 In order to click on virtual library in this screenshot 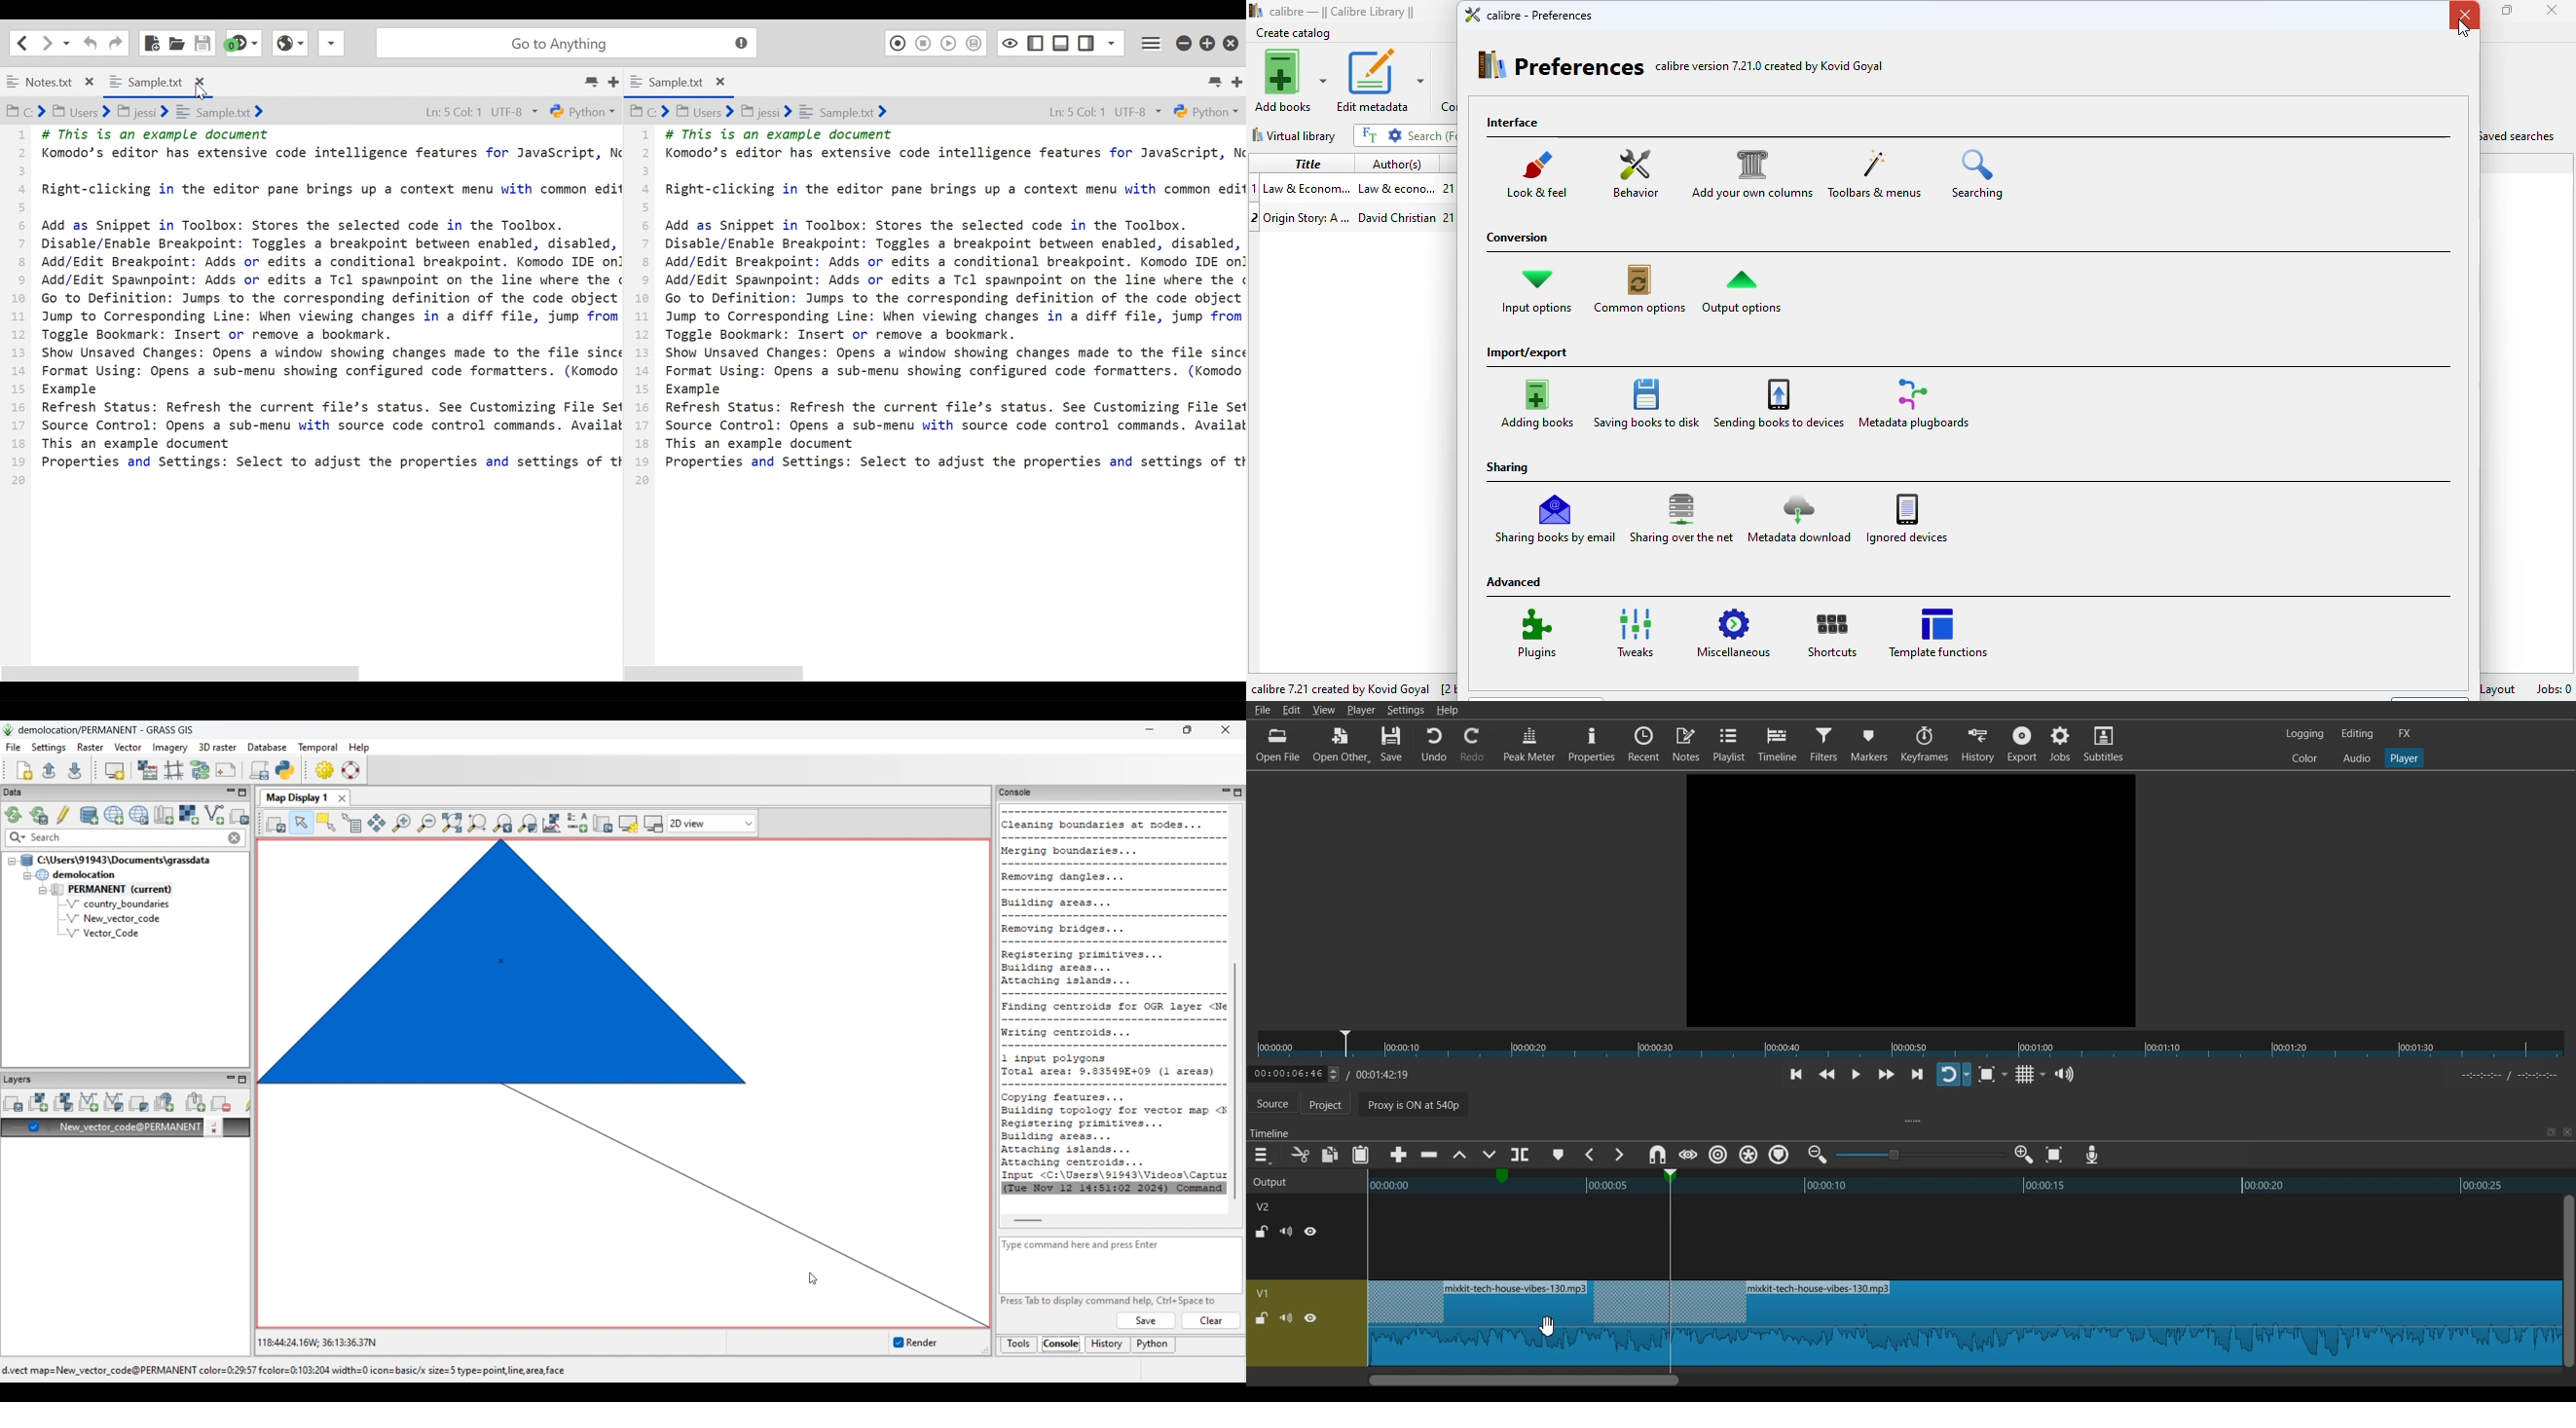, I will do `click(1297, 136)`.